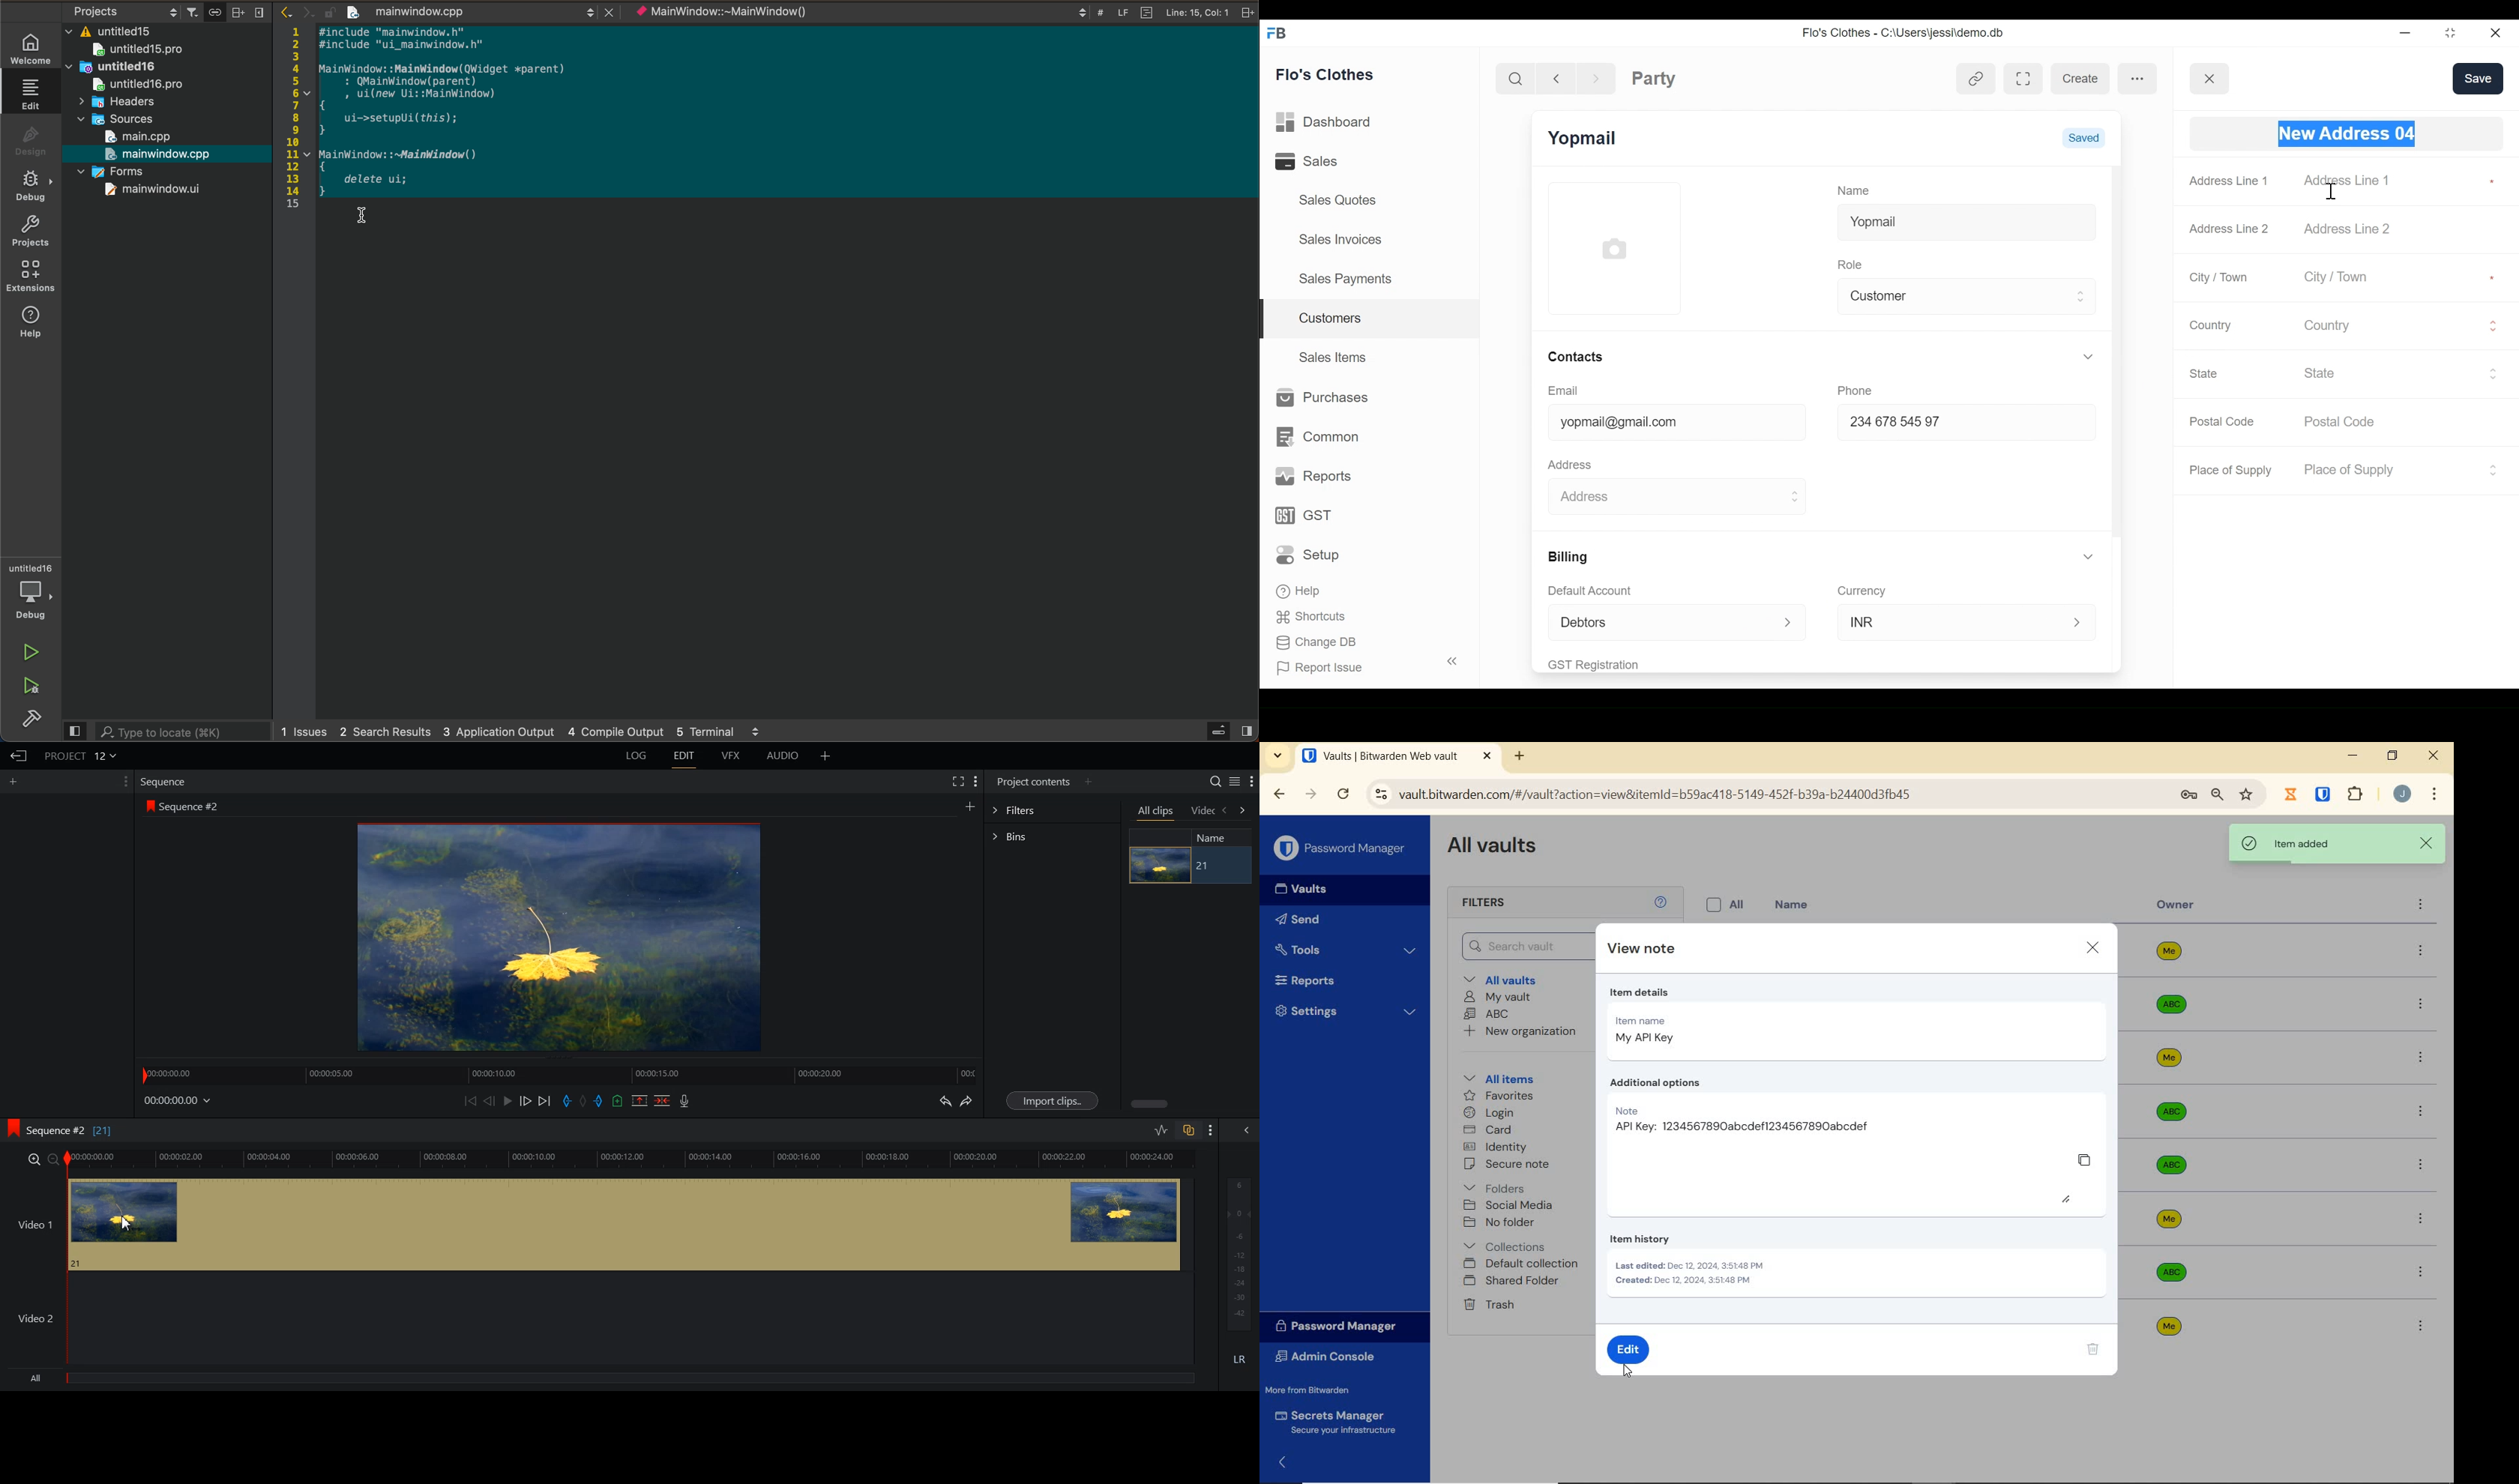 This screenshot has height=1484, width=2520. Describe the element at coordinates (2233, 470) in the screenshot. I see `Place of Supply` at that location.